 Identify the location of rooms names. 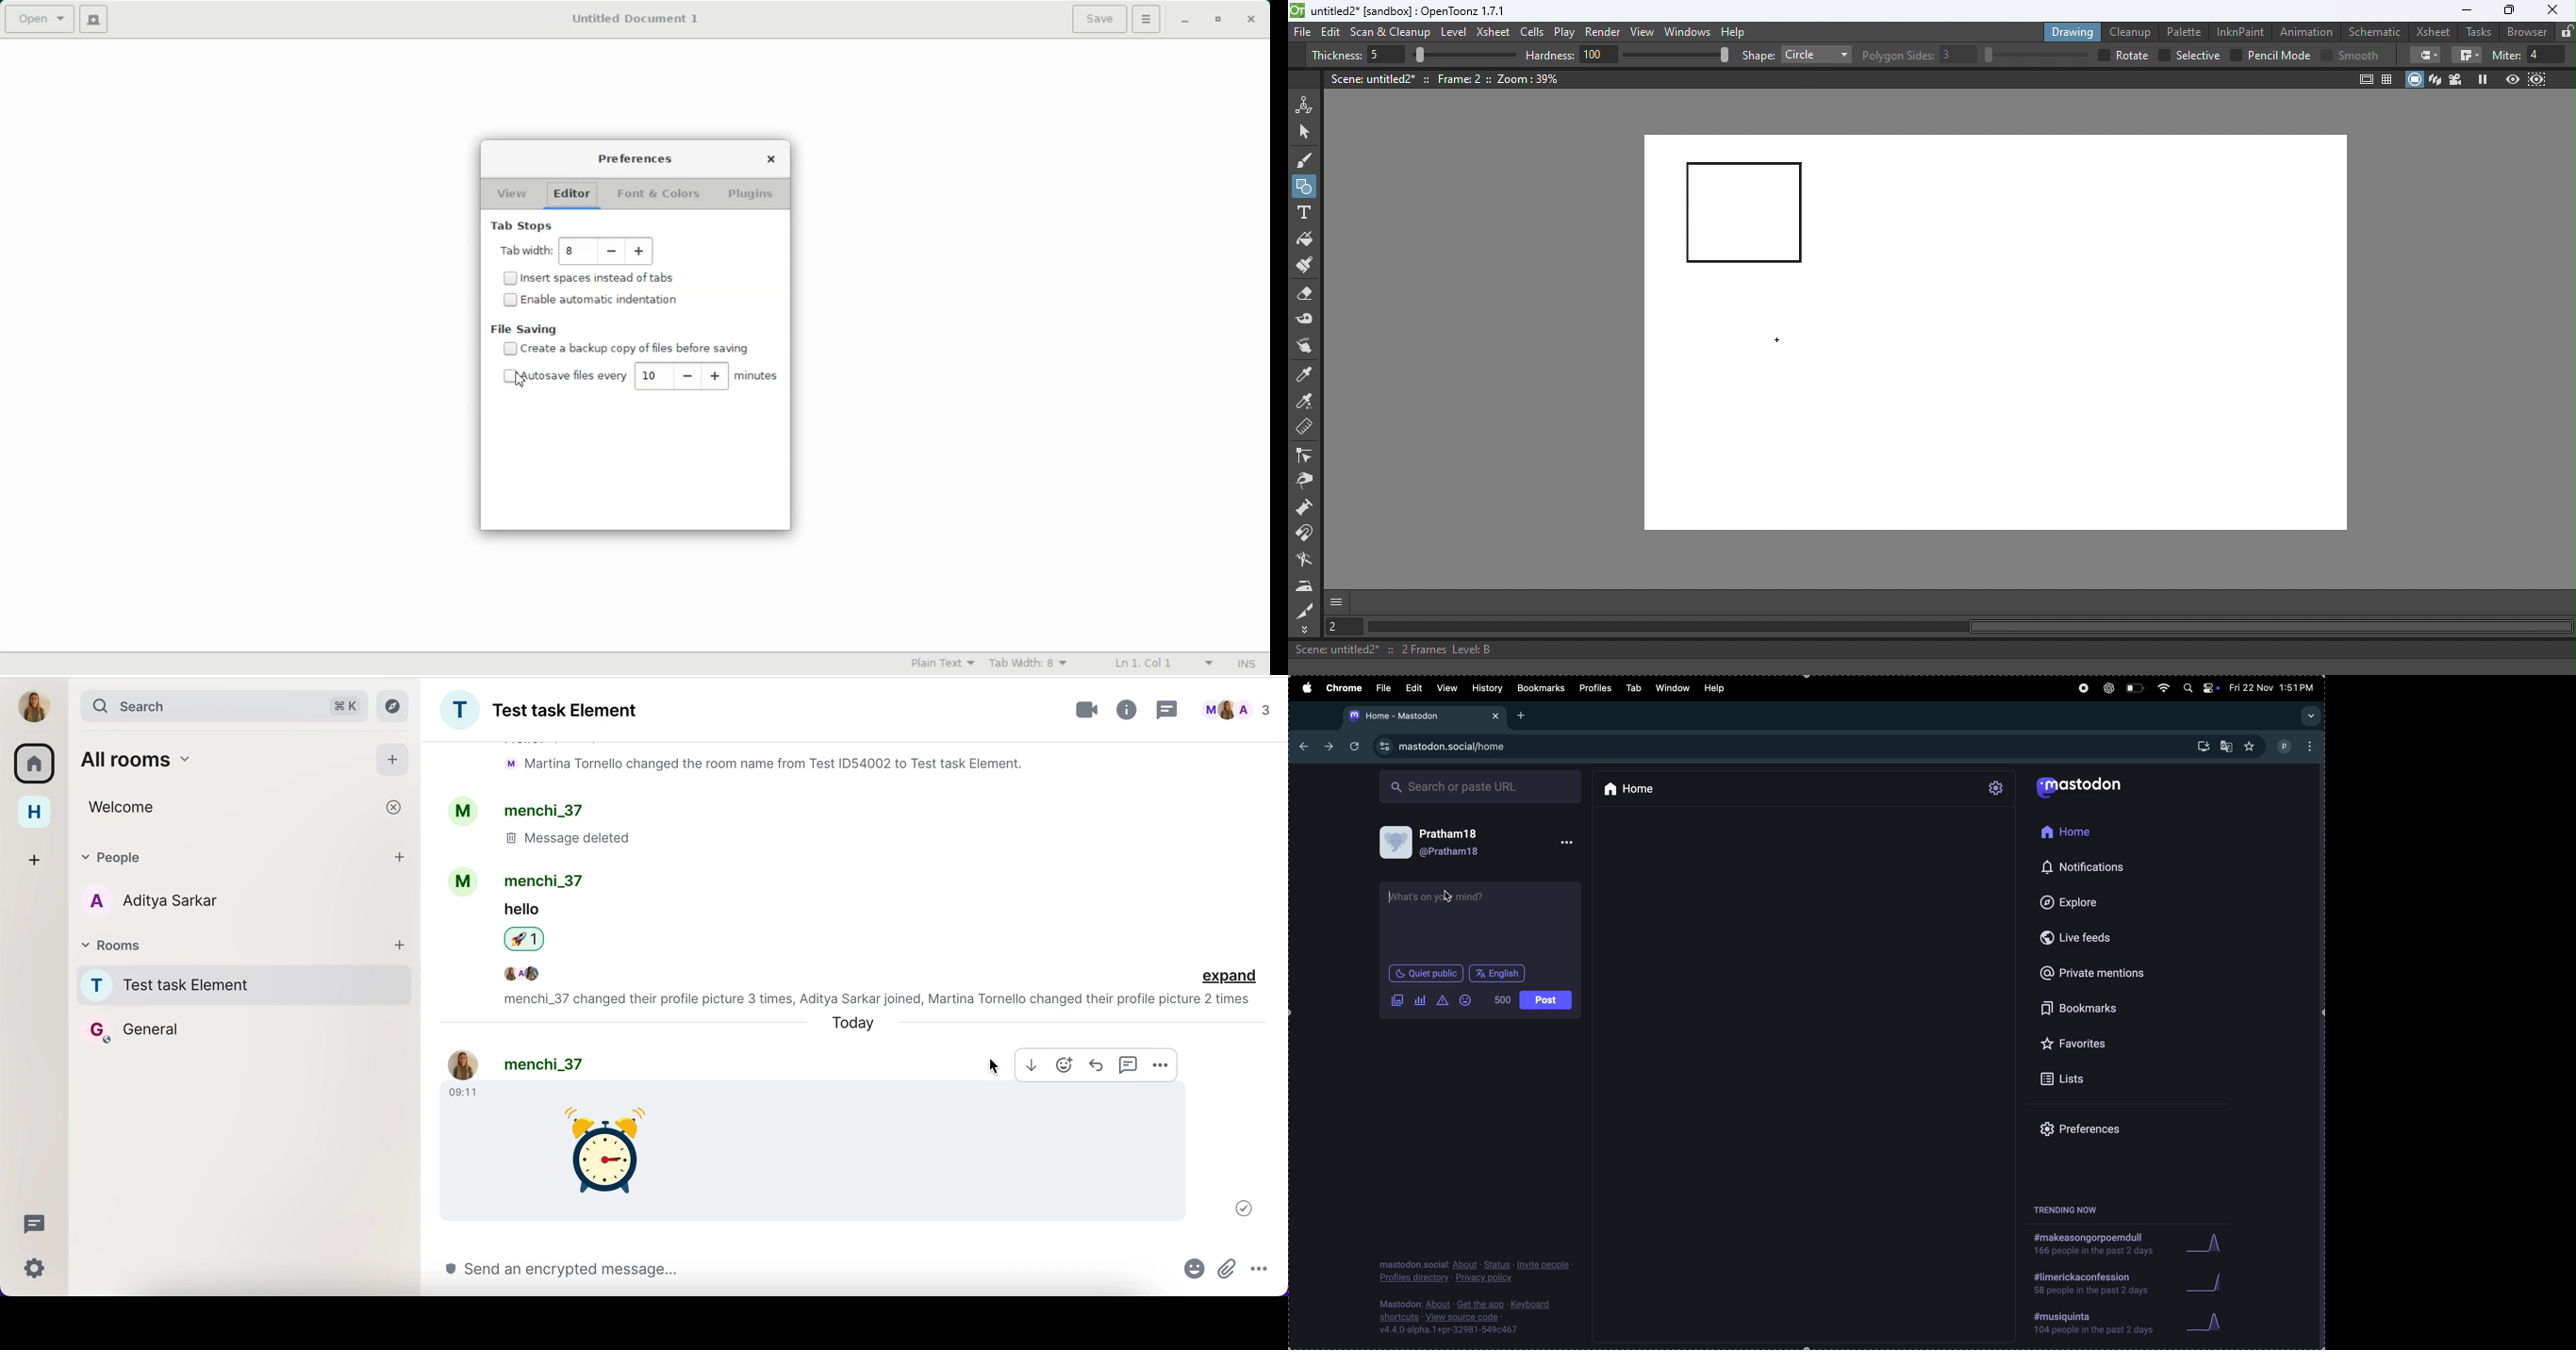
(237, 1011).